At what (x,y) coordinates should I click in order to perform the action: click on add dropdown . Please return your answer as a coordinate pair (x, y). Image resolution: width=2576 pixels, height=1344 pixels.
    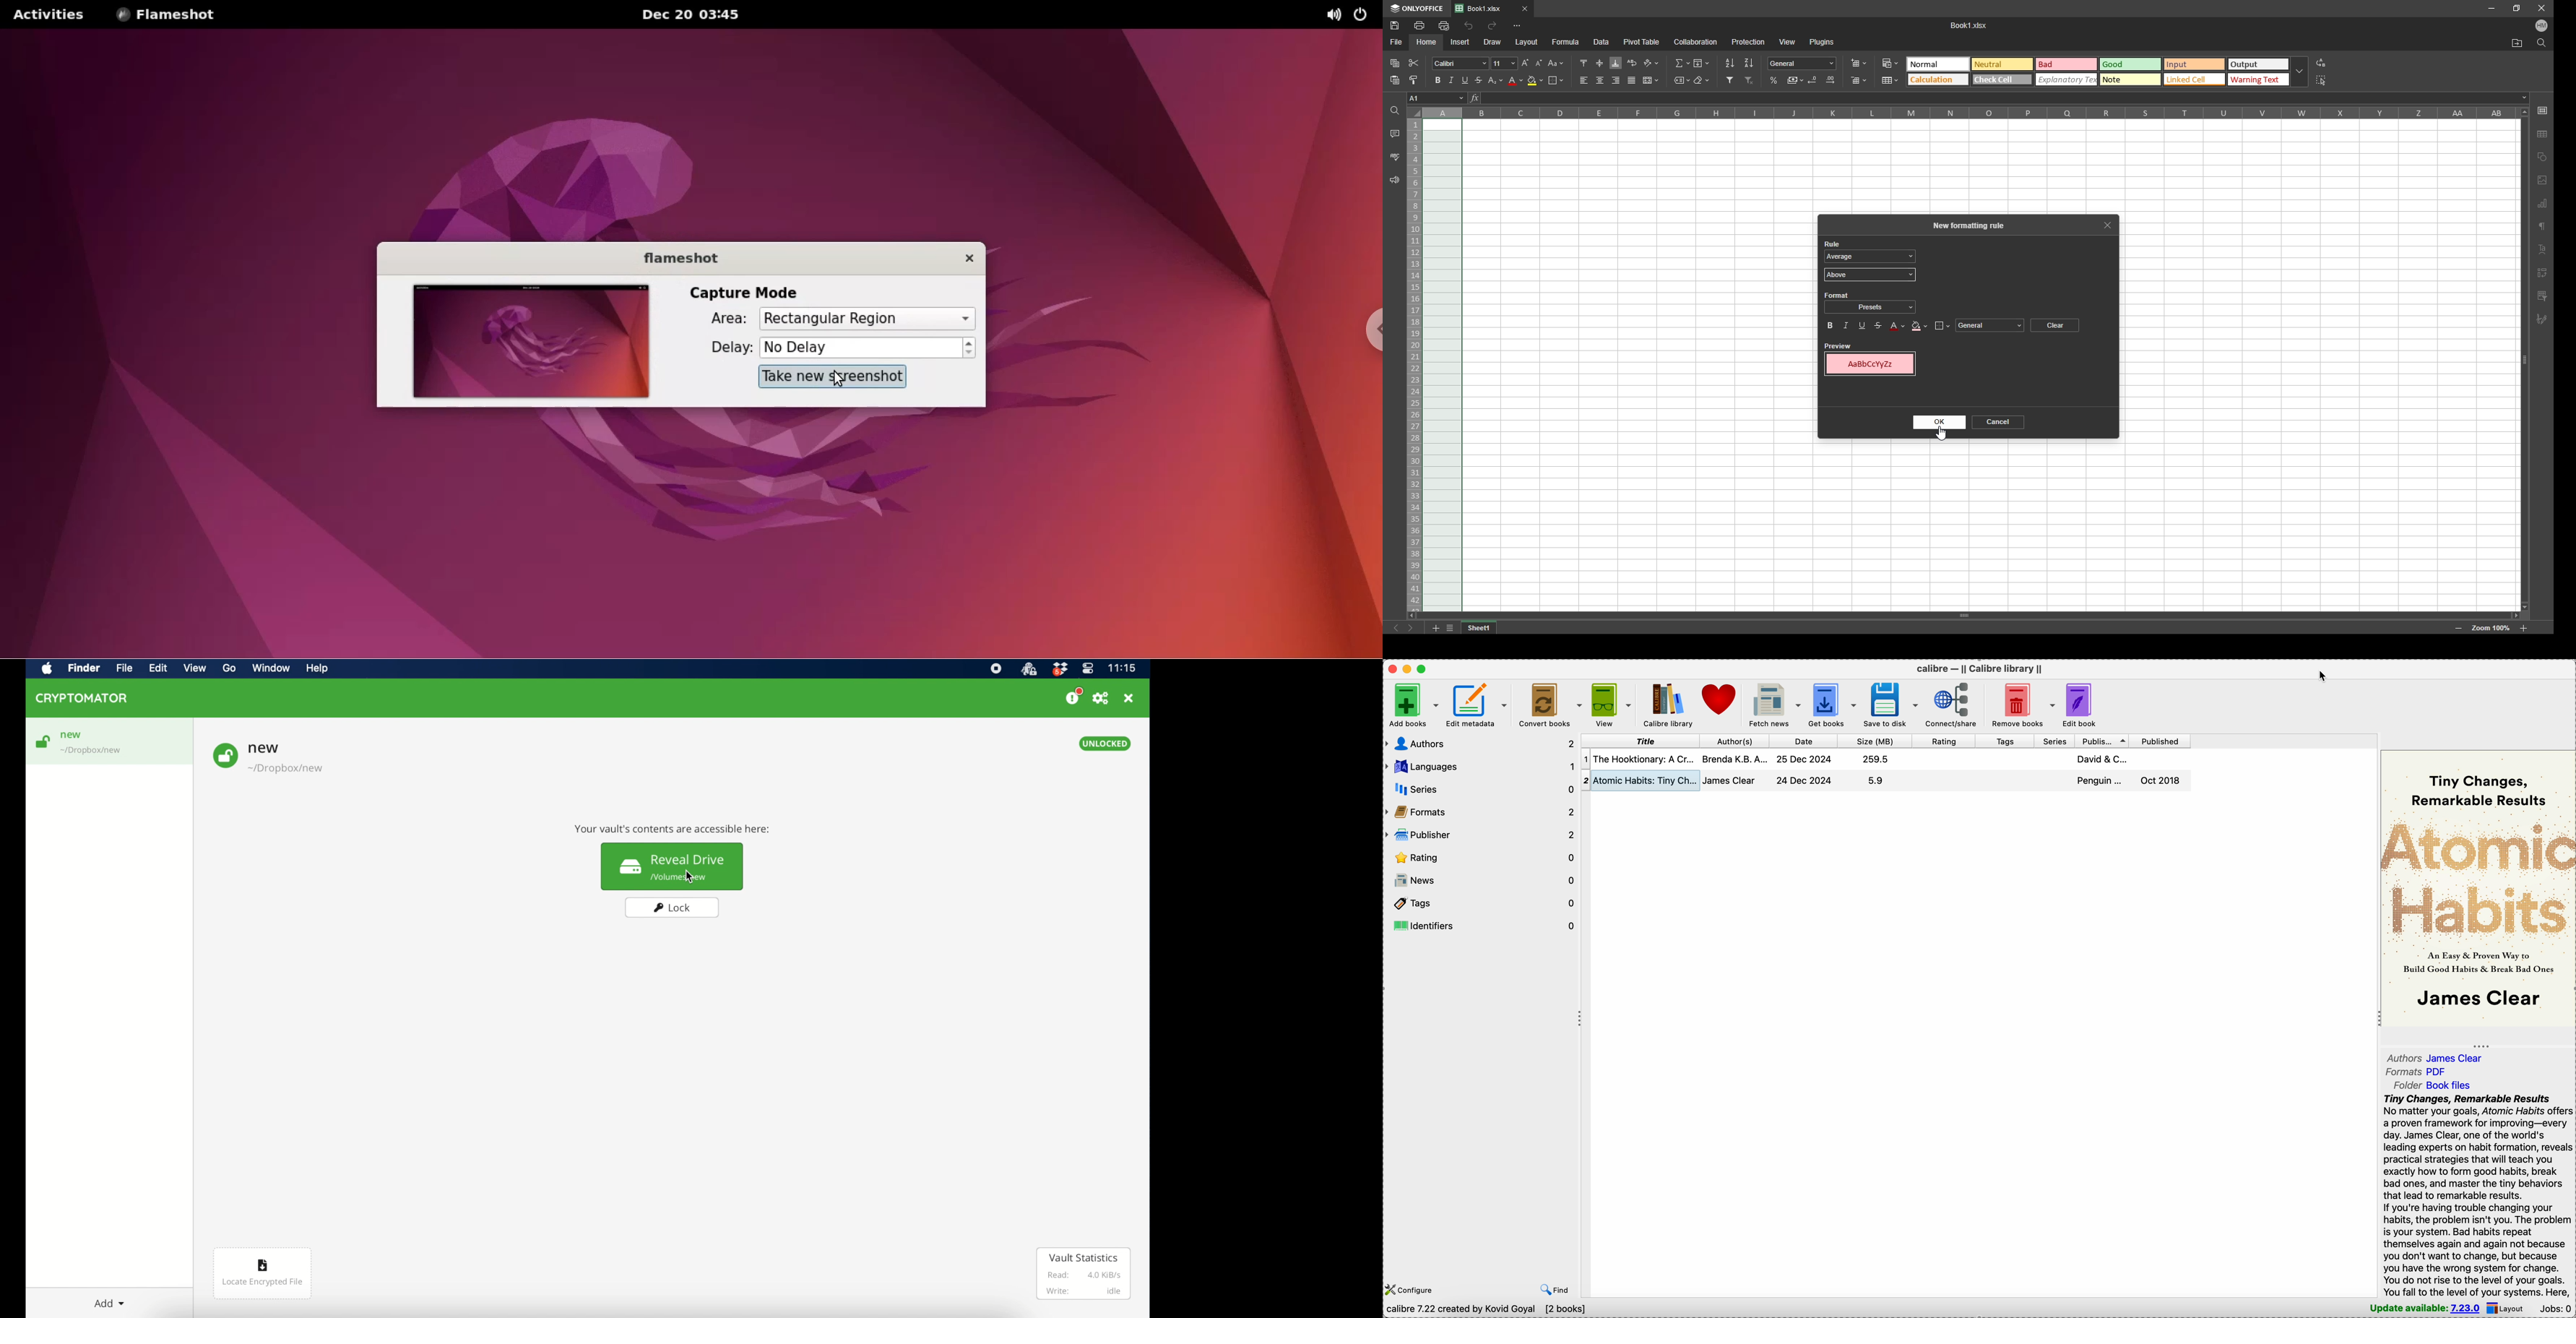
    Looking at the image, I should click on (109, 1303).